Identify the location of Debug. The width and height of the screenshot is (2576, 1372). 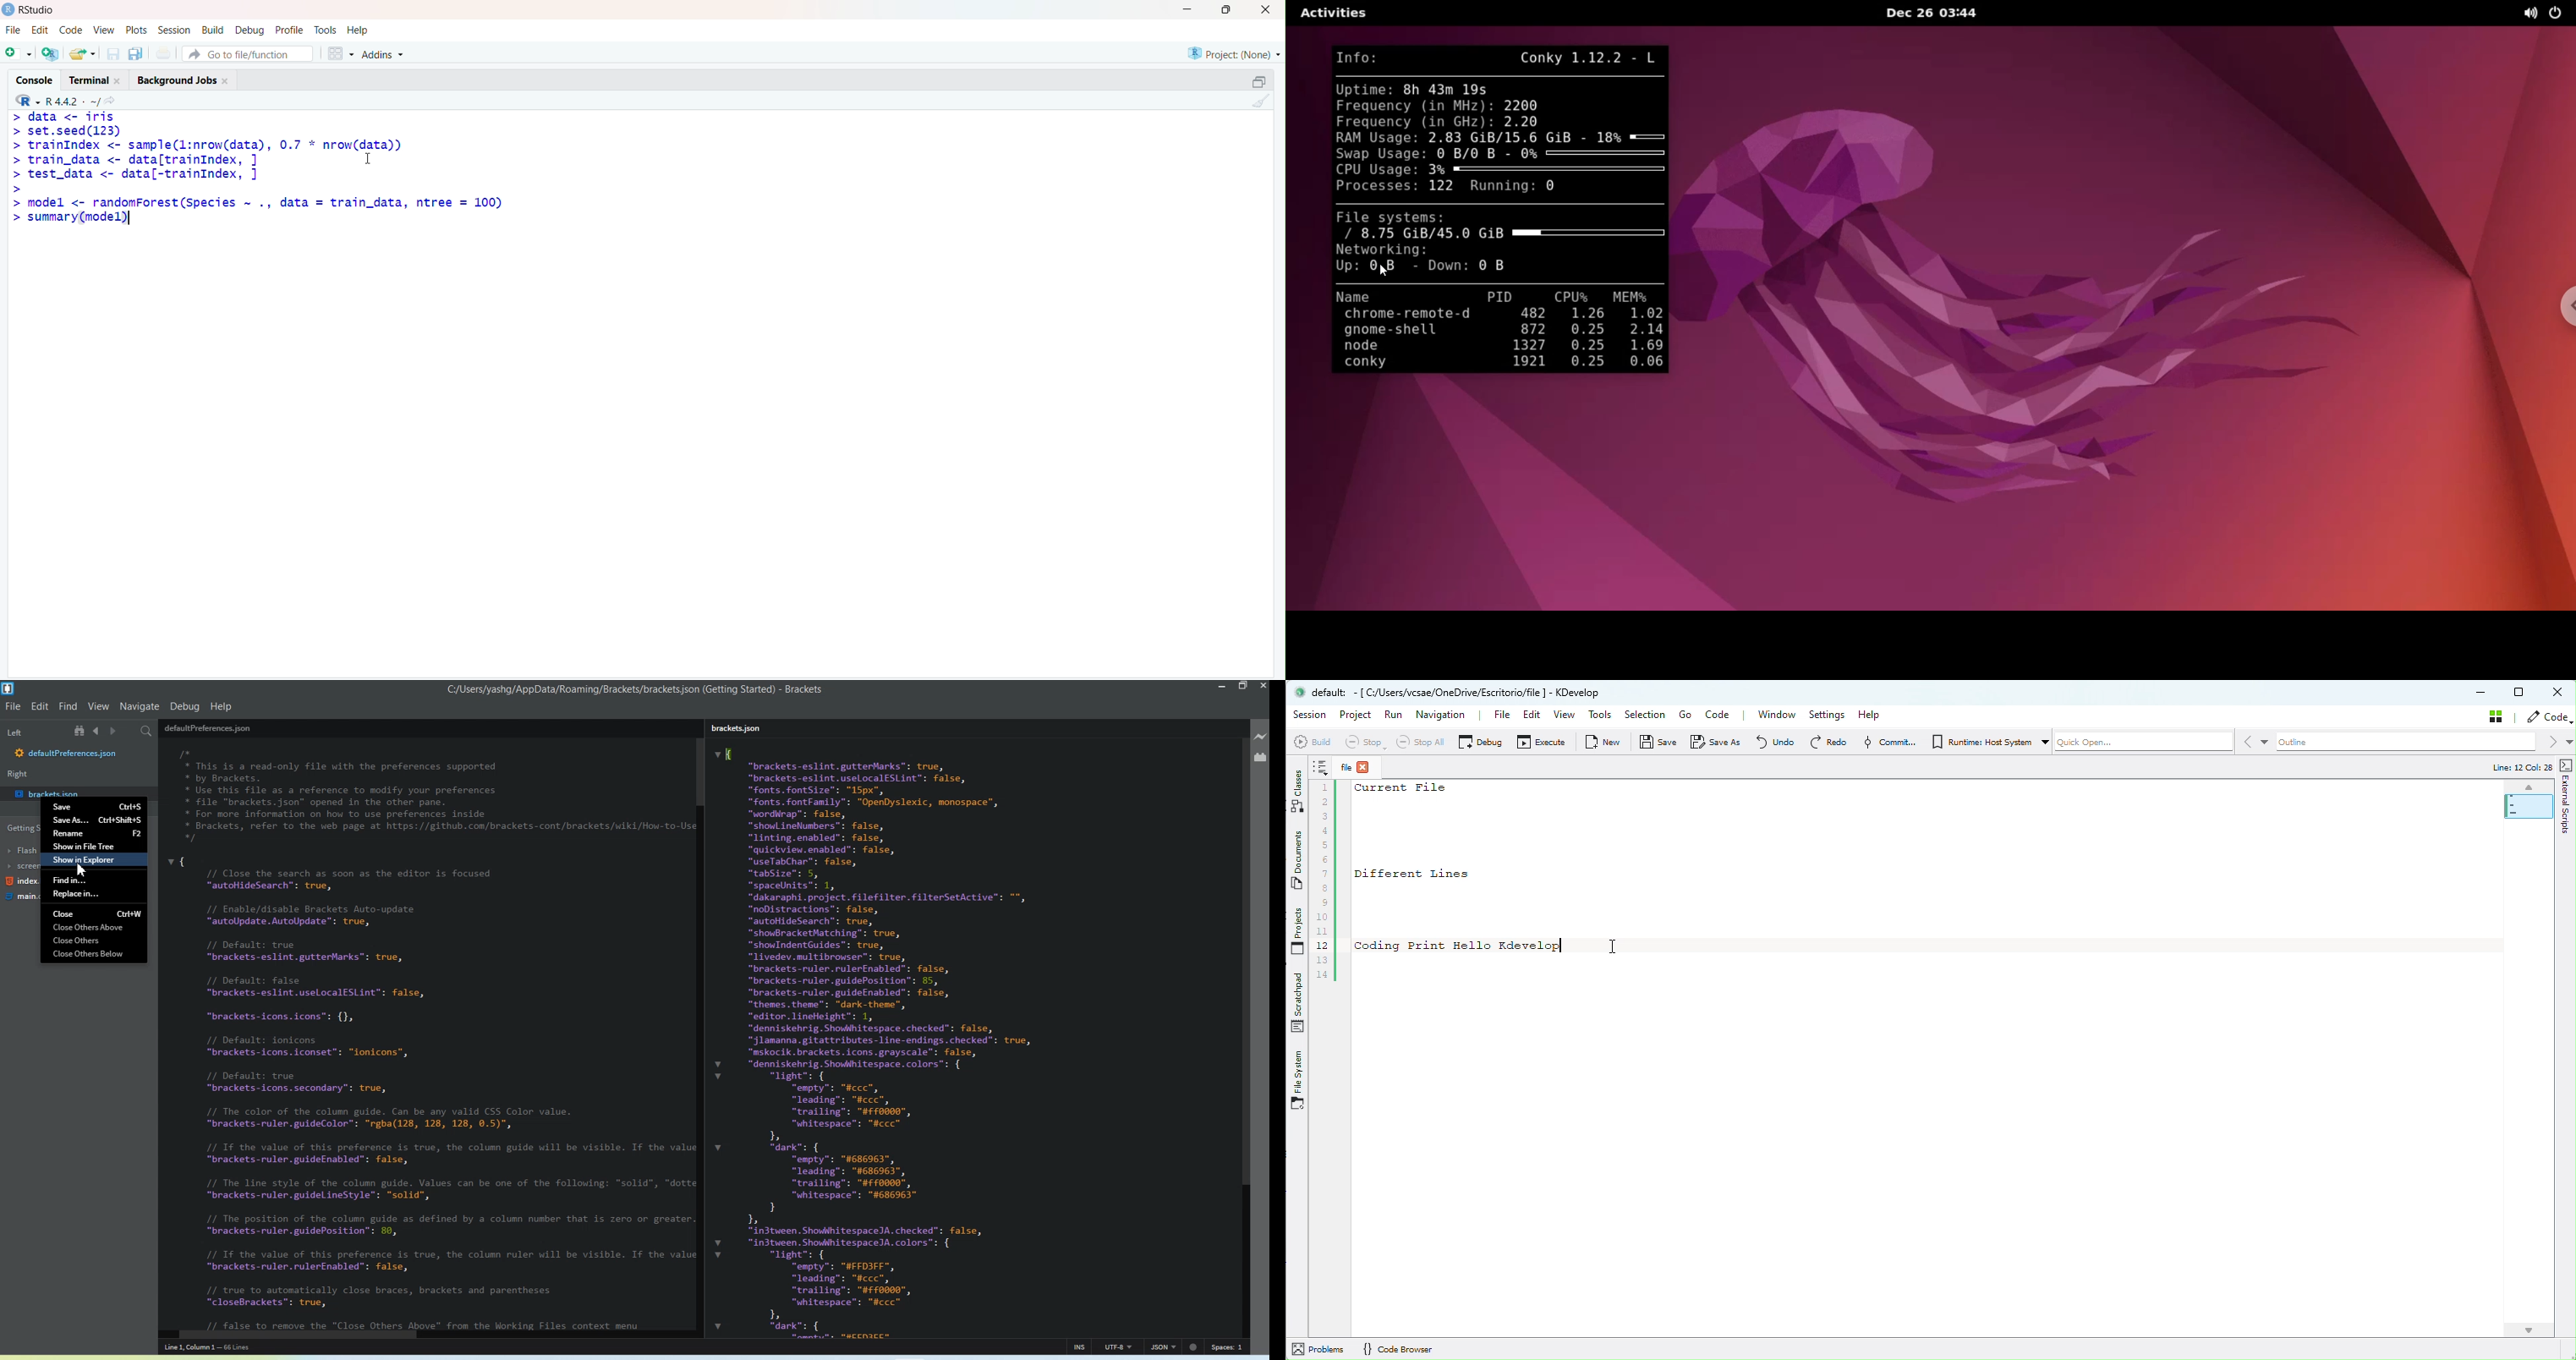
(185, 705).